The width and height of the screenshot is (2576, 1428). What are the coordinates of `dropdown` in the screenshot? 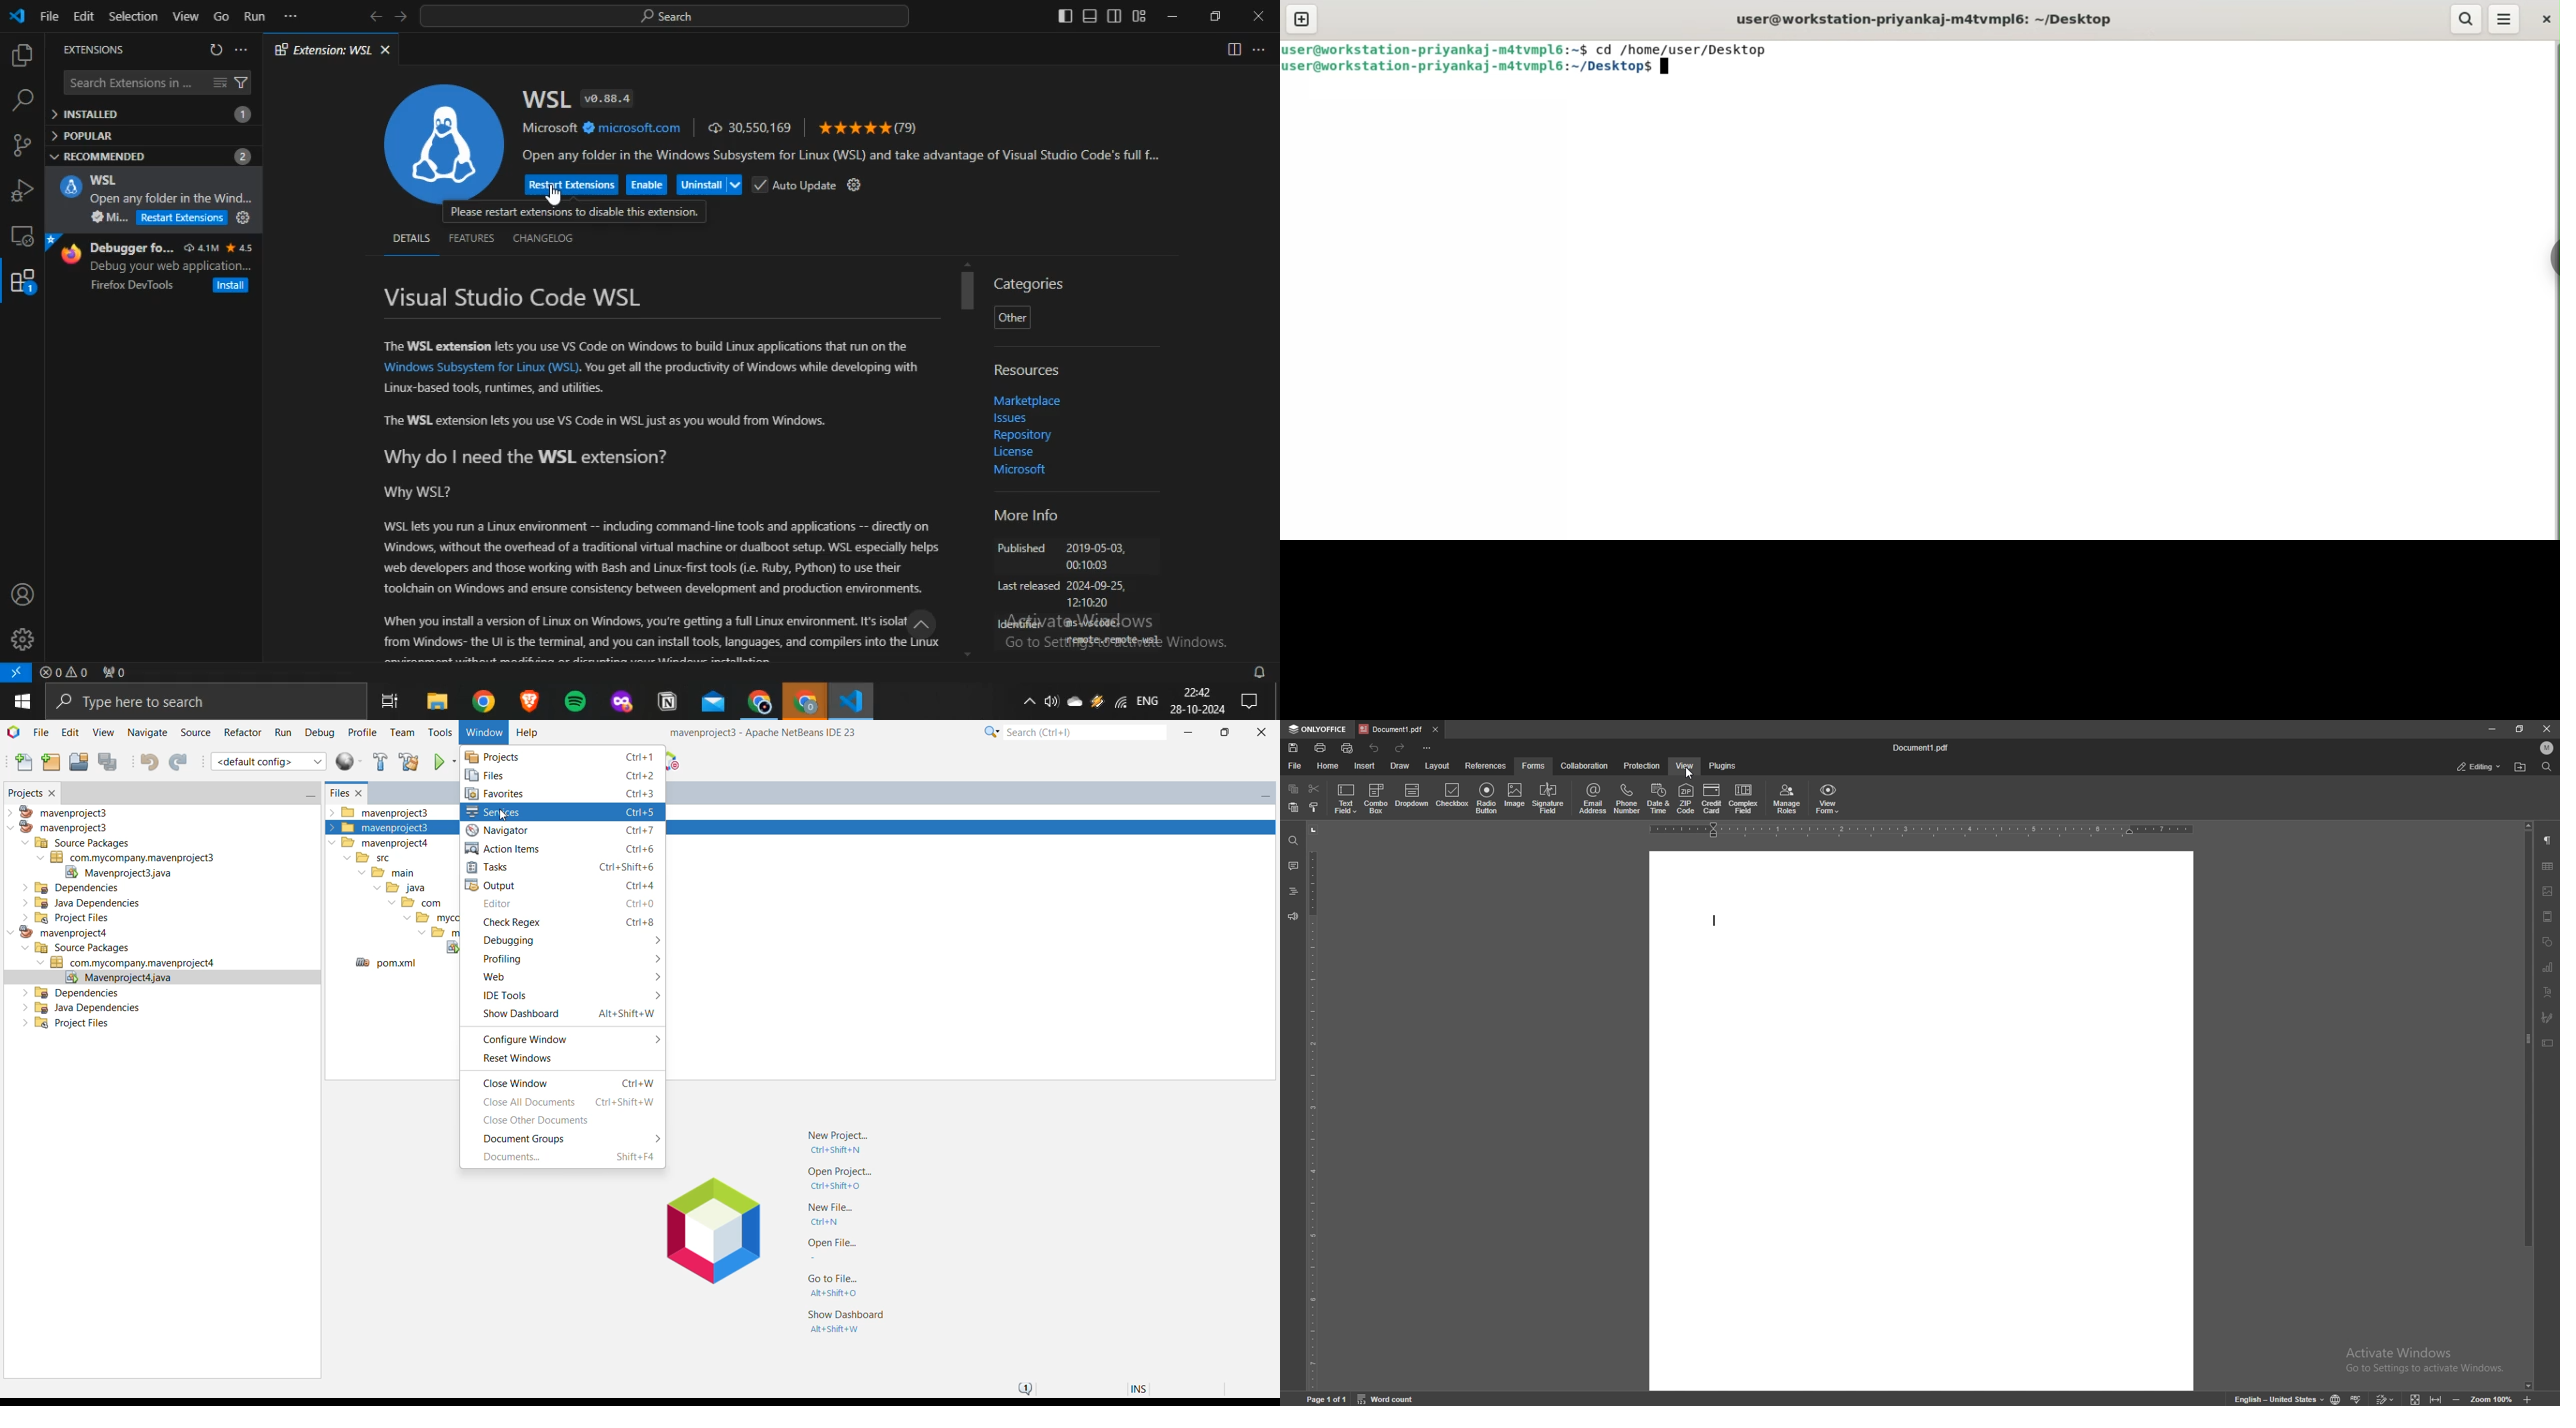 It's located at (1412, 798).